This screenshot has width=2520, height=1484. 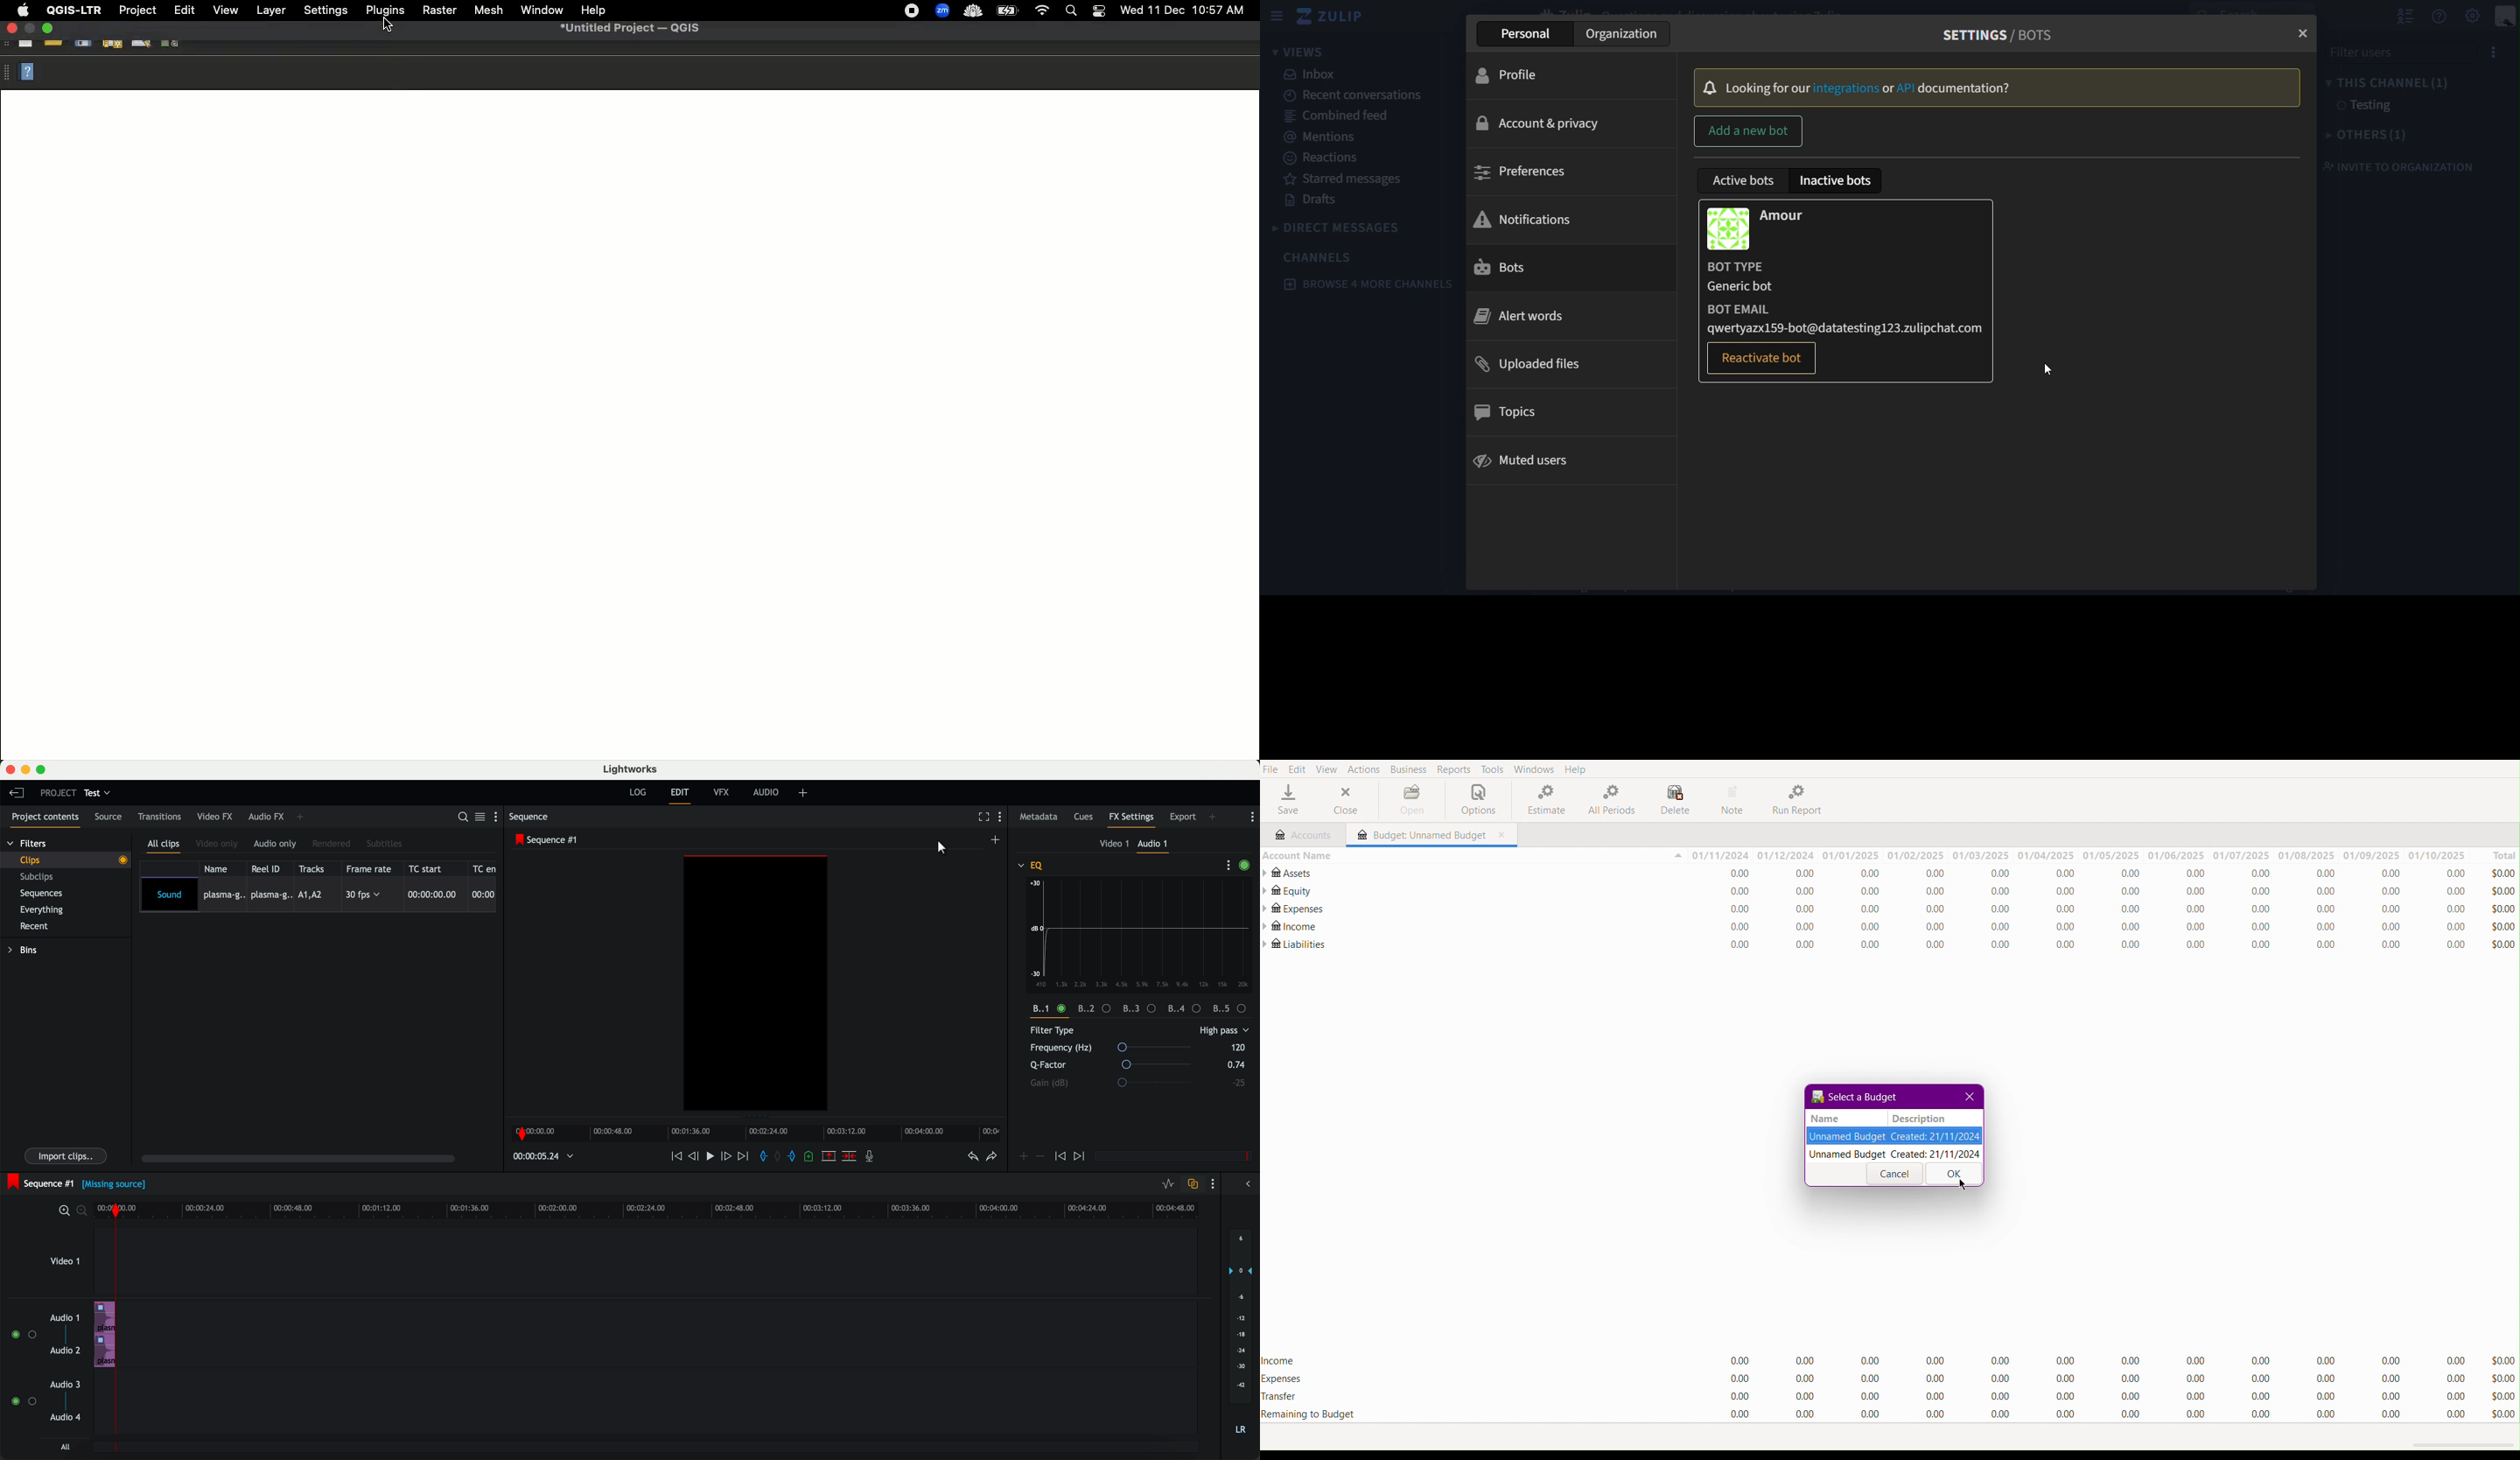 What do you see at coordinates (795, 1157) in the screenshot?
I see `add out mark` at bounding box center [795, 1157].